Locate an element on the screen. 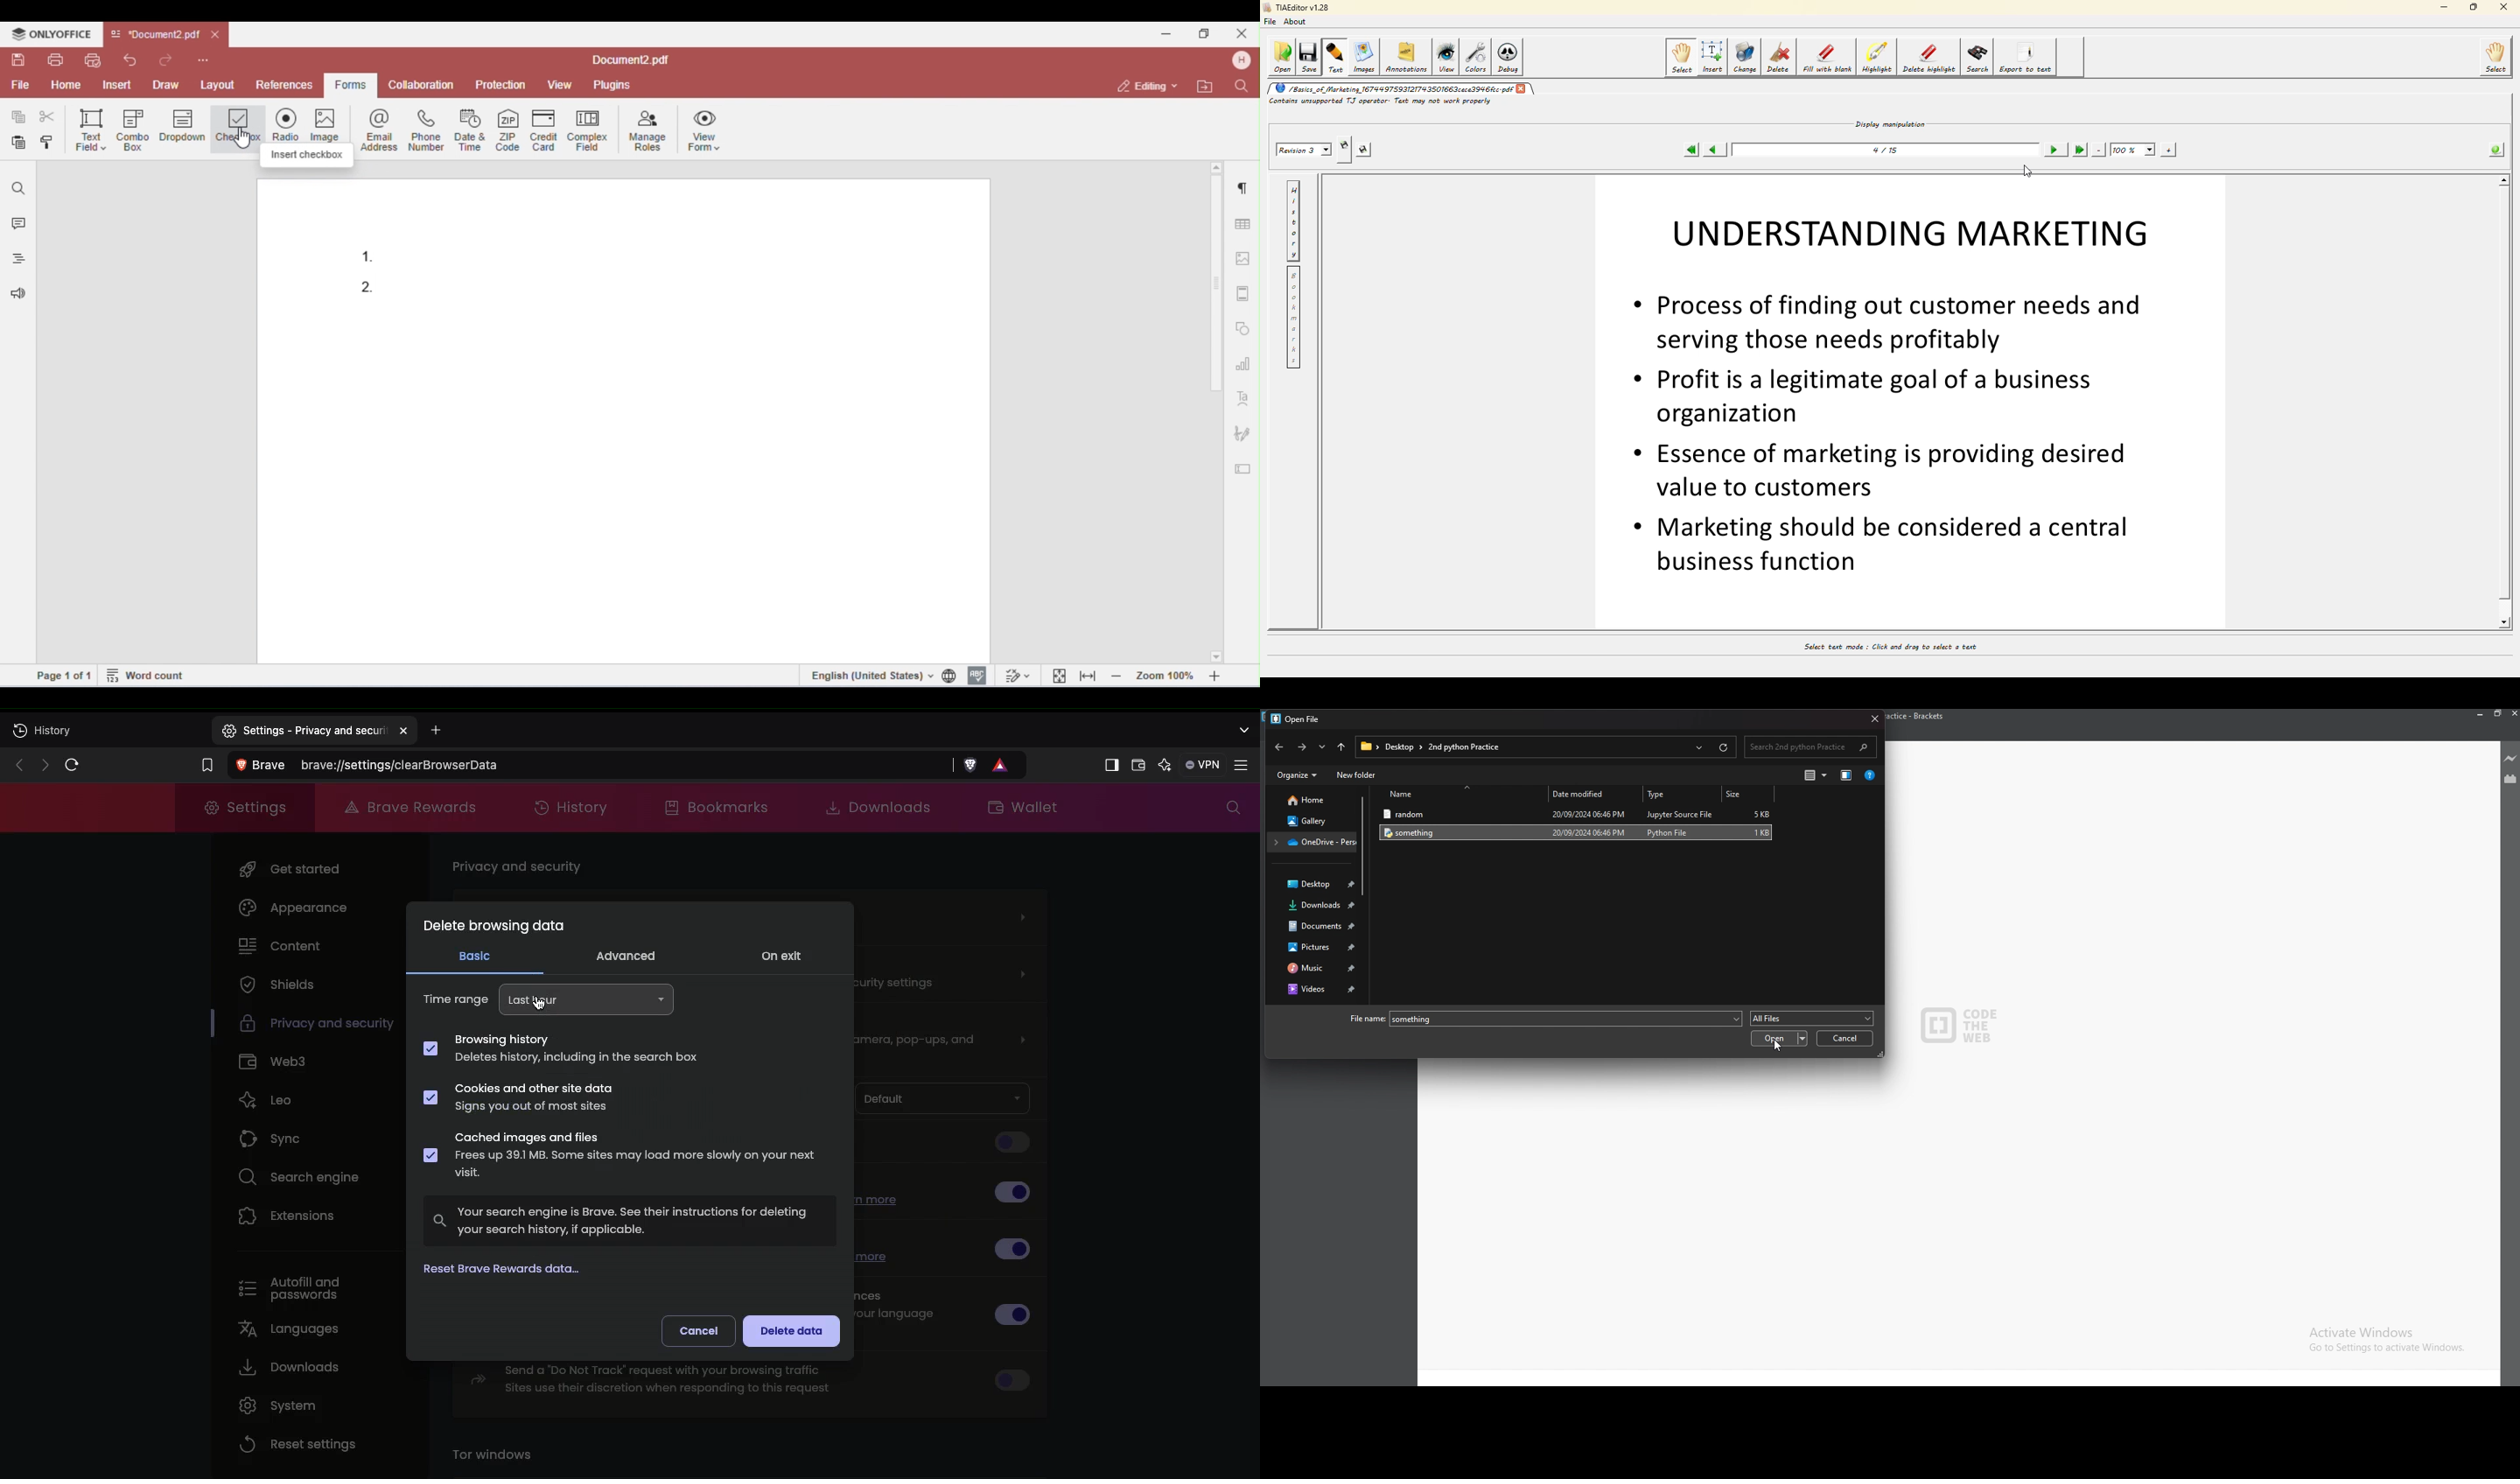 This screenshot has width=2520, height=1484. recent is located at coordinates (1321, 746).